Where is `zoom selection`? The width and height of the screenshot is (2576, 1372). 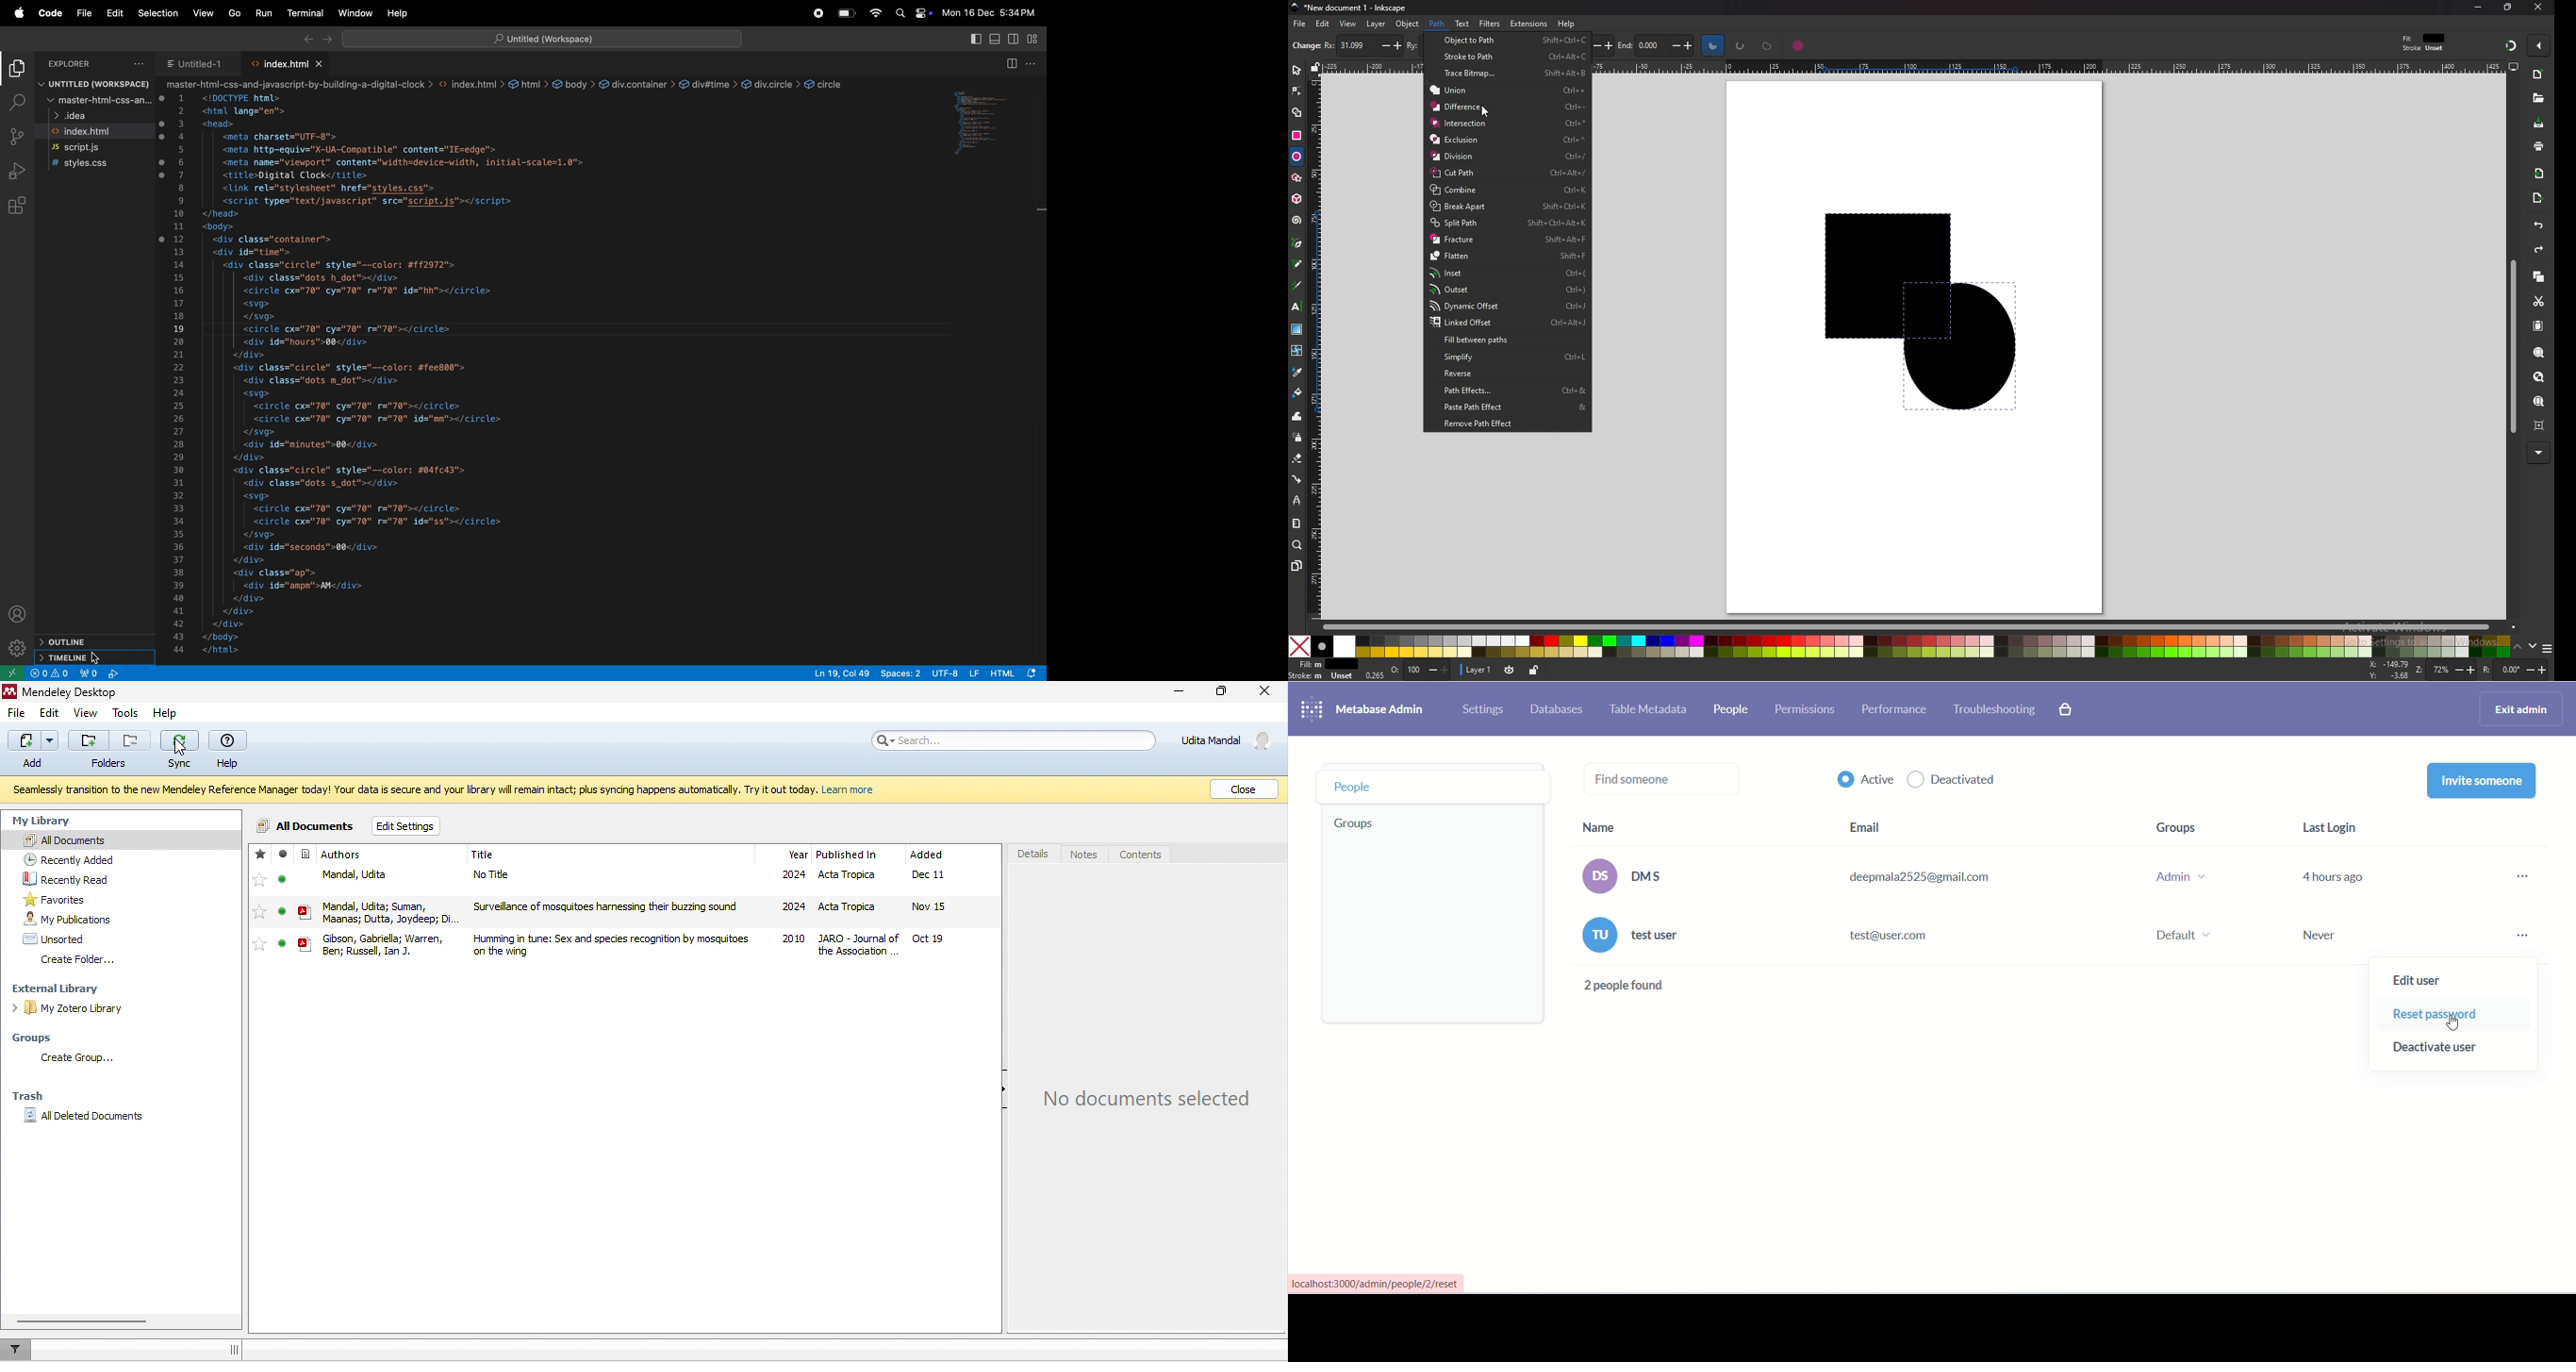
zoom selection is located at coordinates (2540, 352).